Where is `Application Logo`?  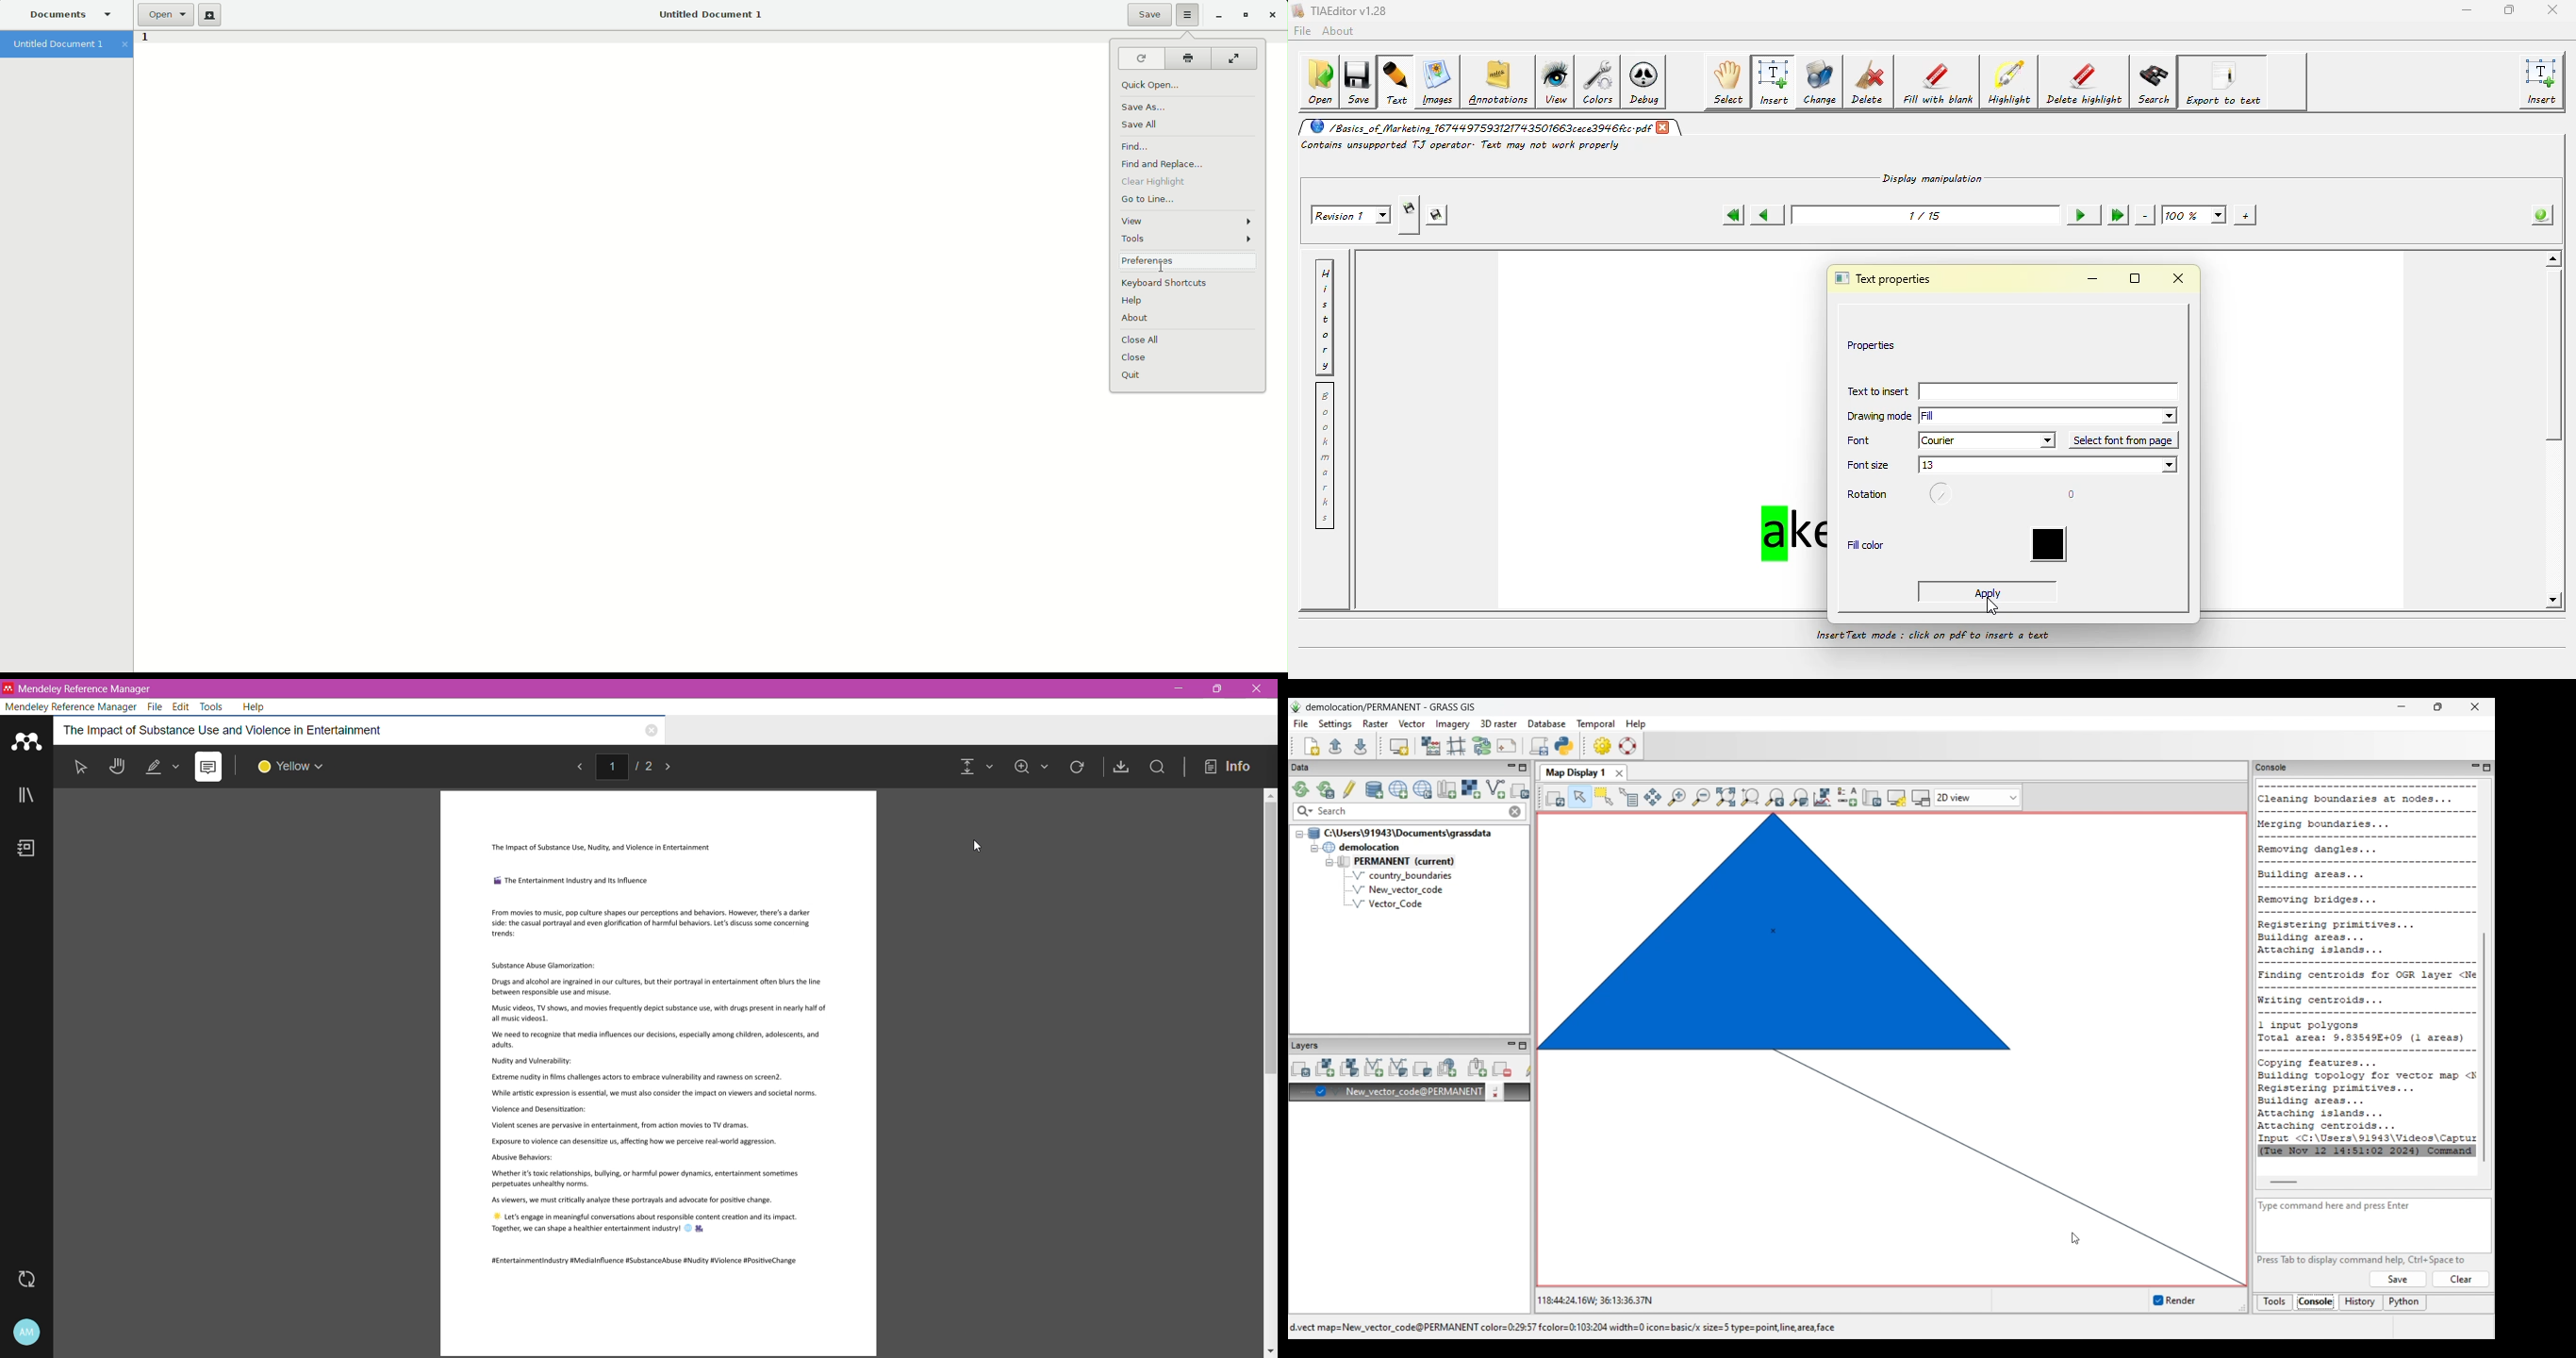 Application Logo is located at coordinates (27, 740).